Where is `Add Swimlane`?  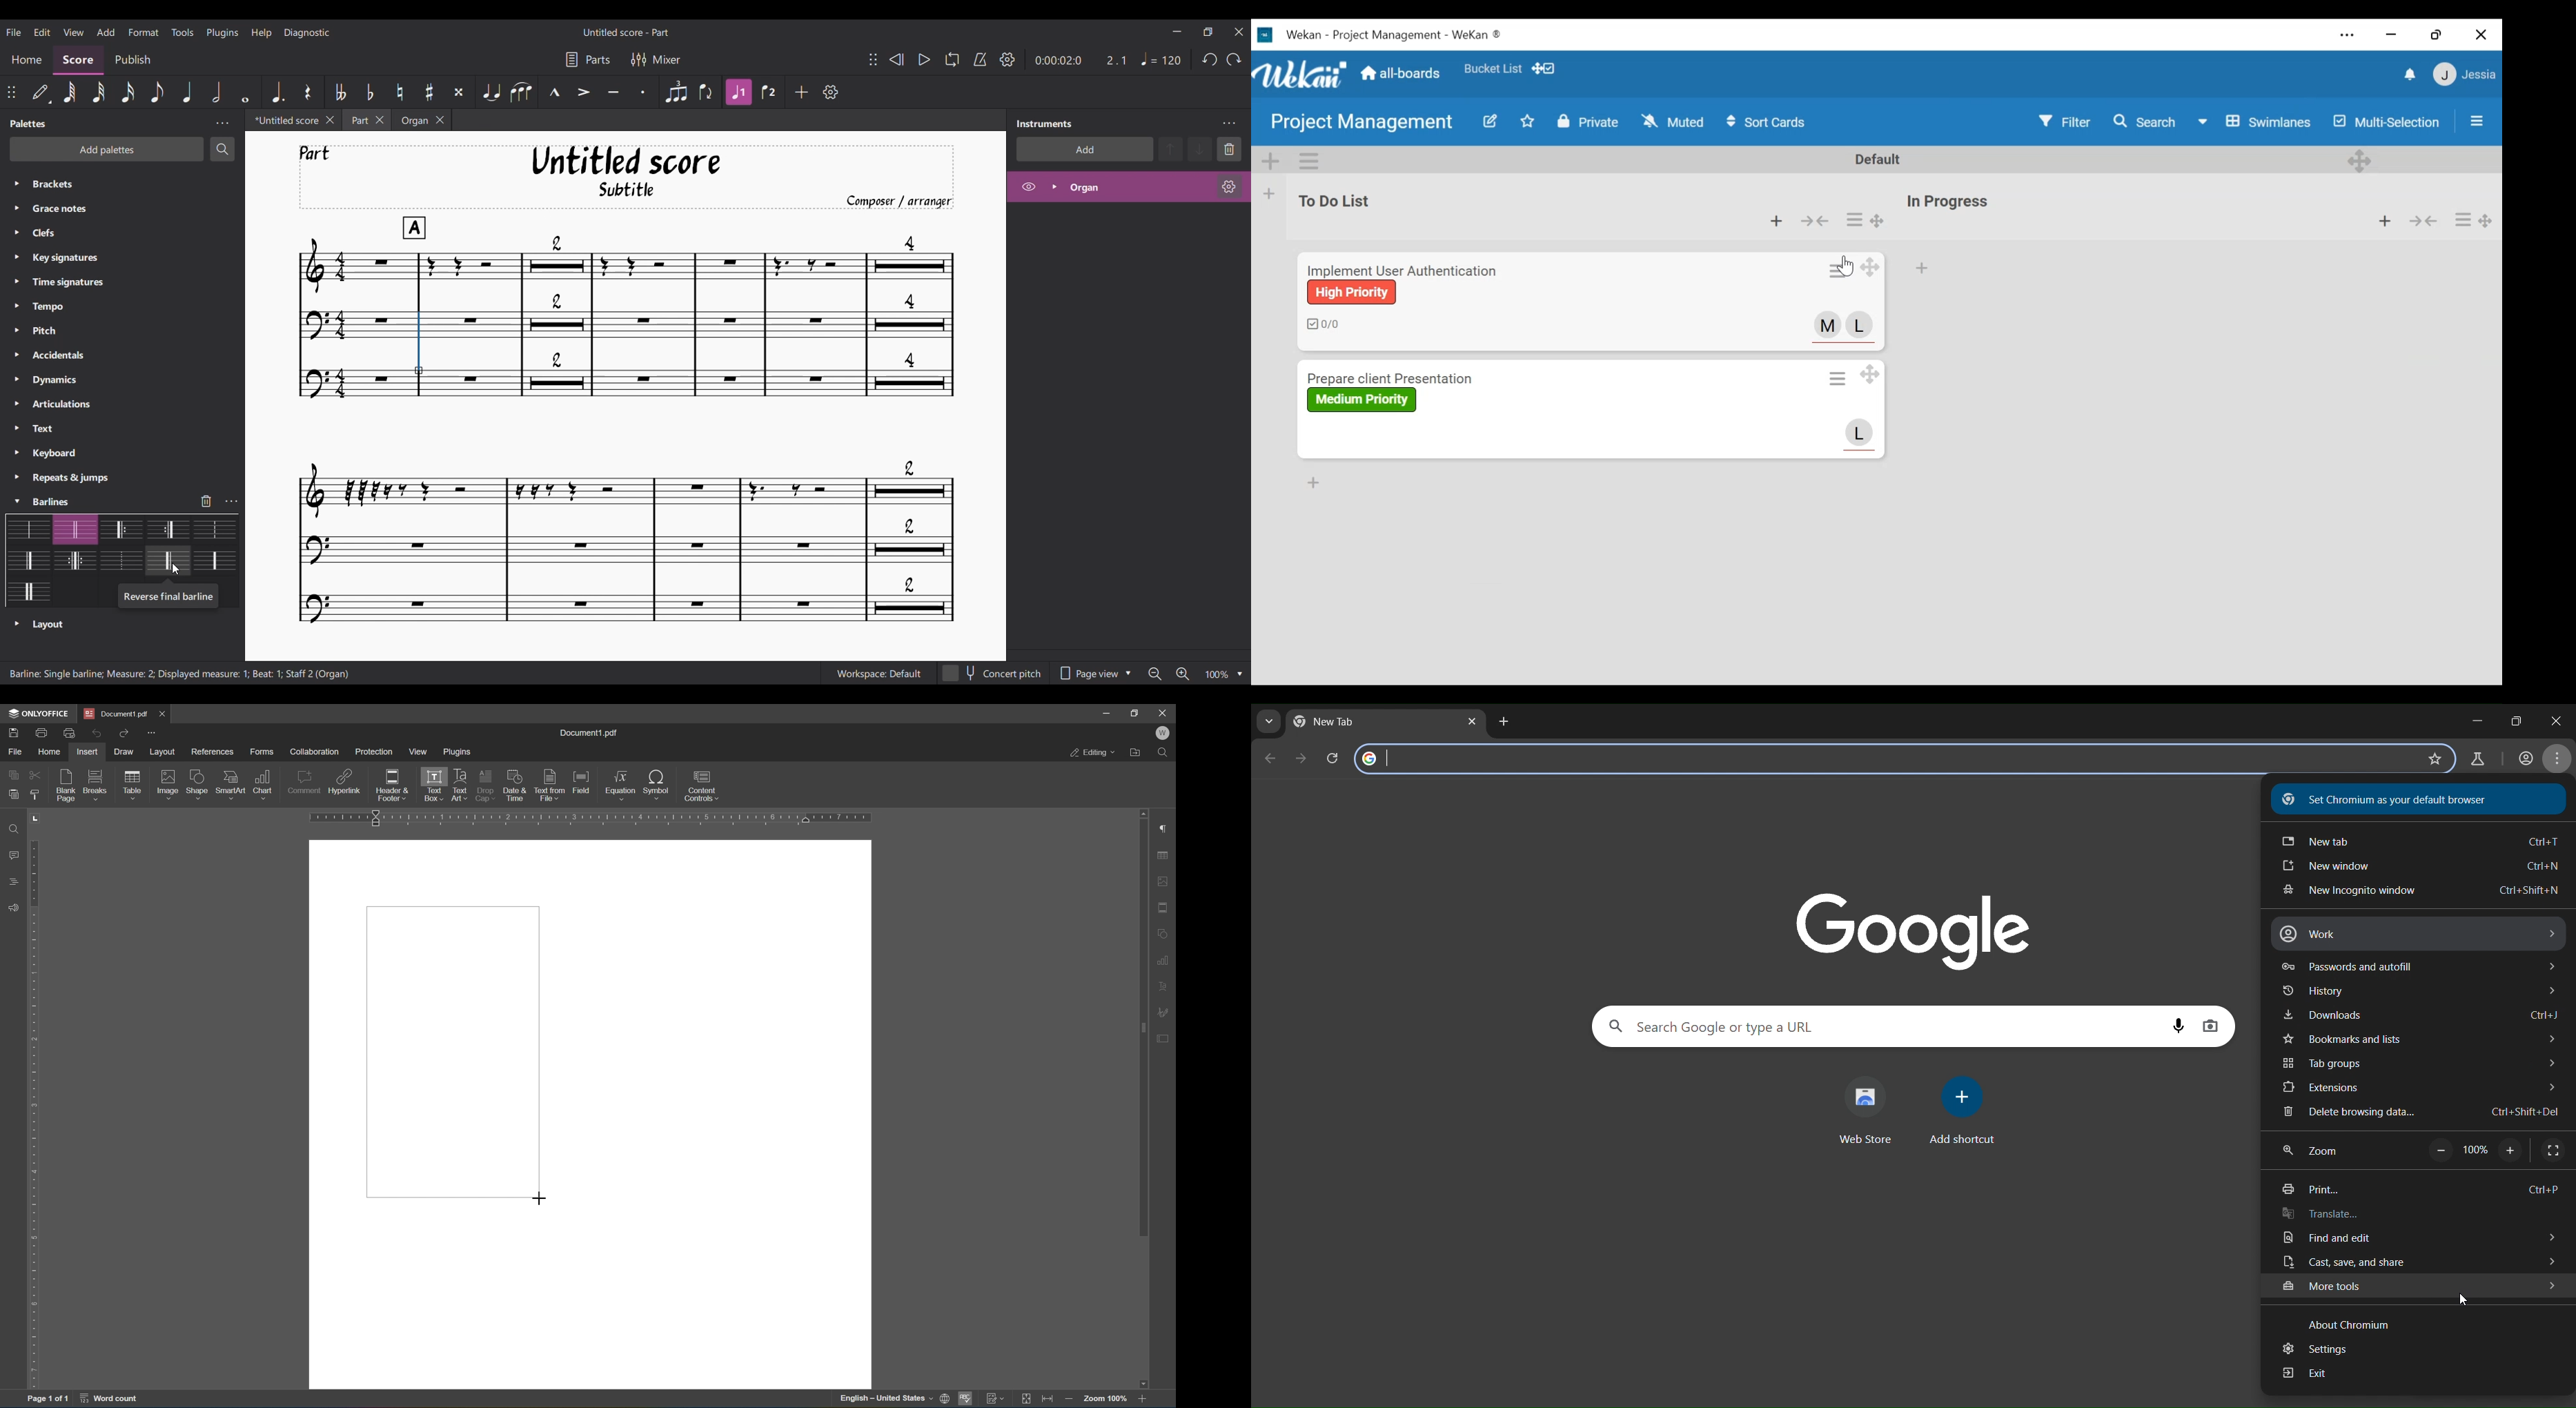 Add Swimlane is located at coordinates (1271, 161).